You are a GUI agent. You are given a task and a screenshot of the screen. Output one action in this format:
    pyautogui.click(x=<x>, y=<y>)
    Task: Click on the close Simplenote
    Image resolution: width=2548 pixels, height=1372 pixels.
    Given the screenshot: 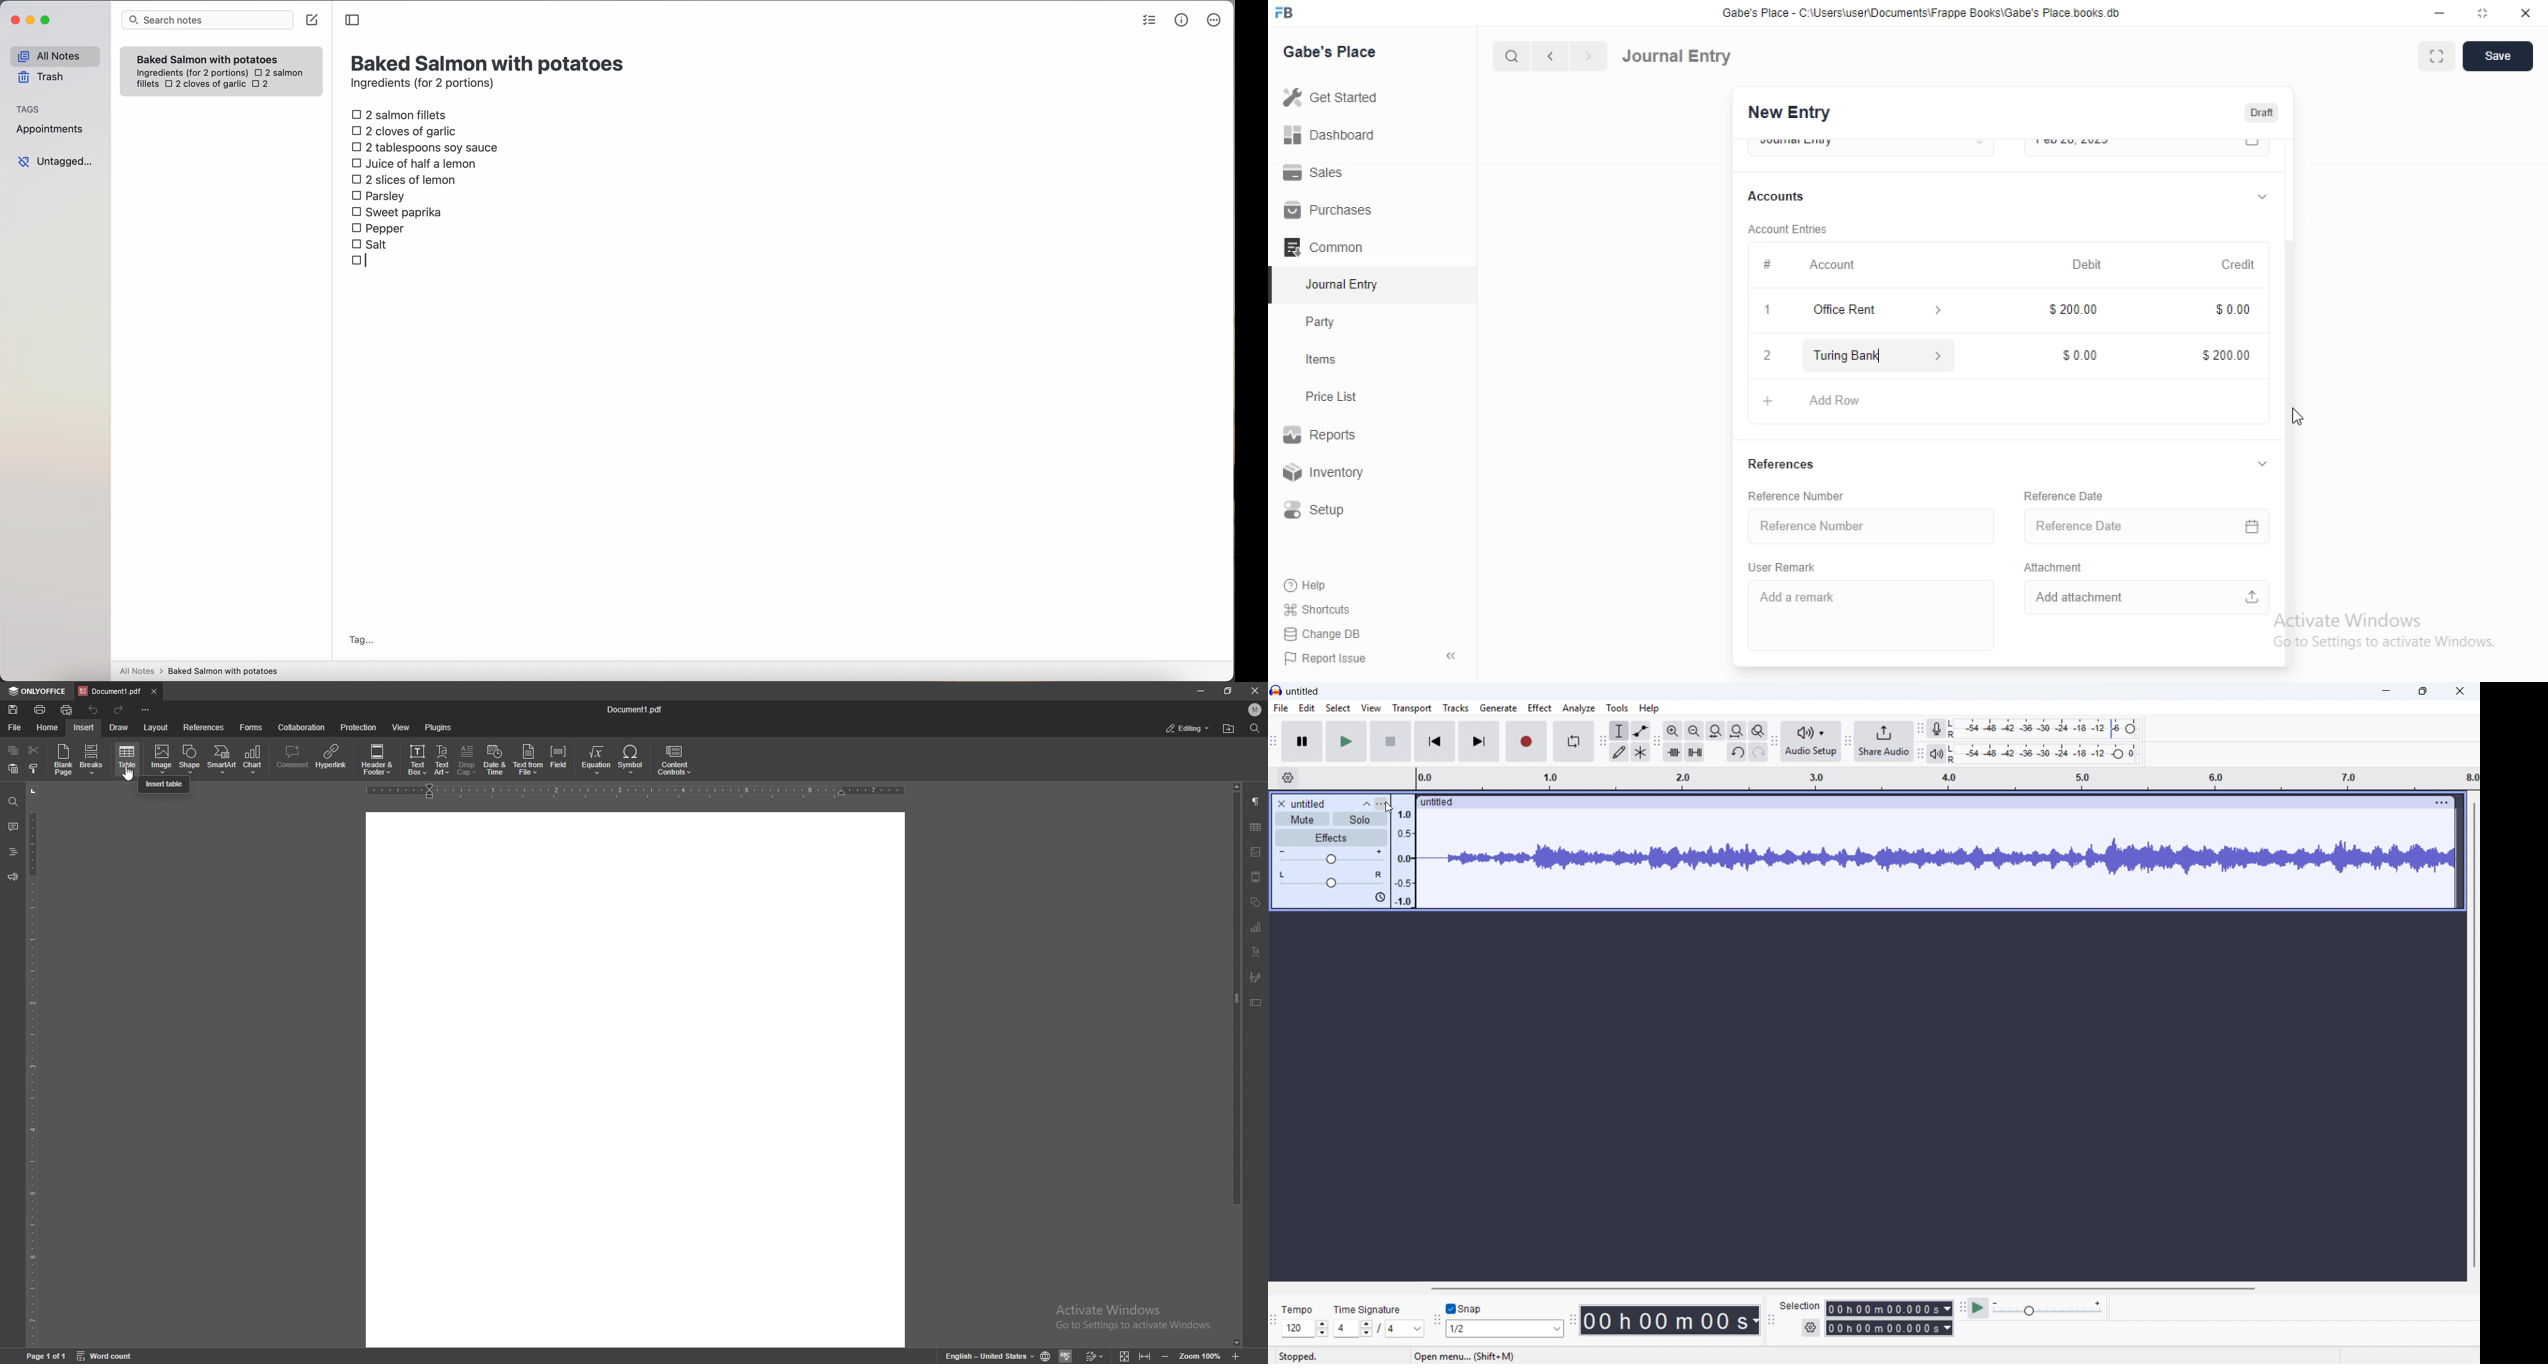 What is the action you would take?
    pyautogui.click(x=14, y=21)
    